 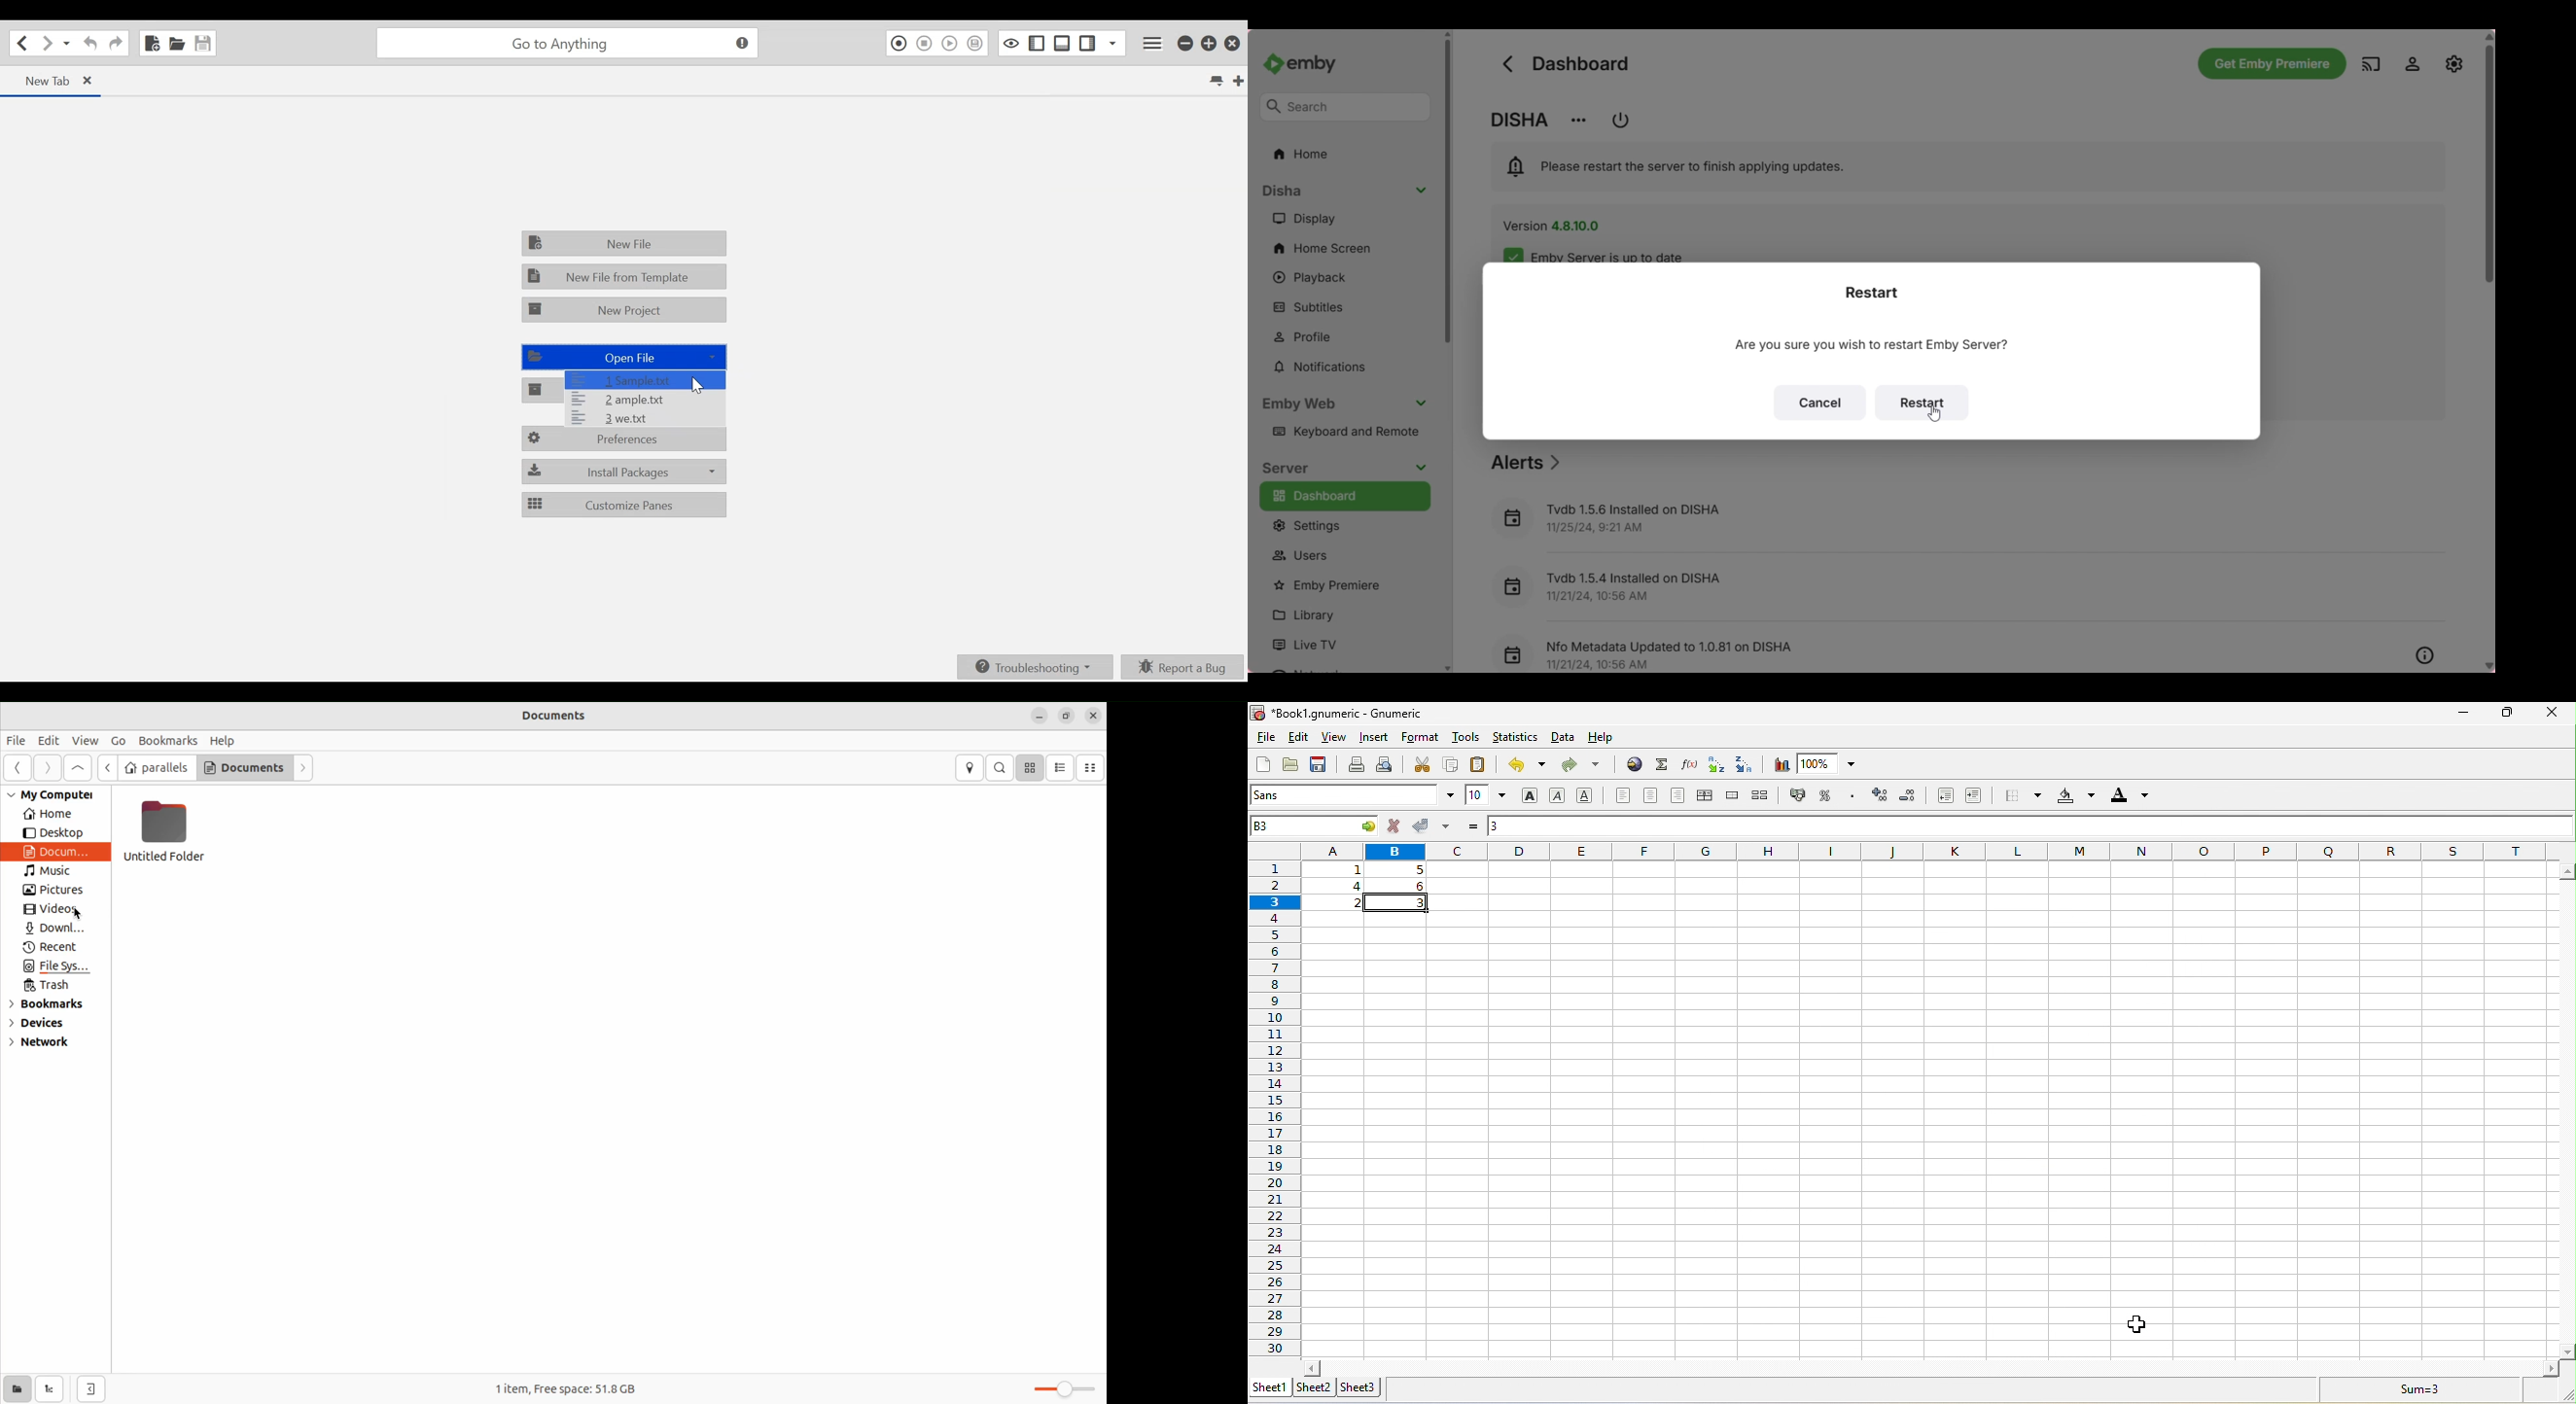 What do you see at coordinates (87, 739) in the screenshot?
I see `View` at bounding box center [87, 739].